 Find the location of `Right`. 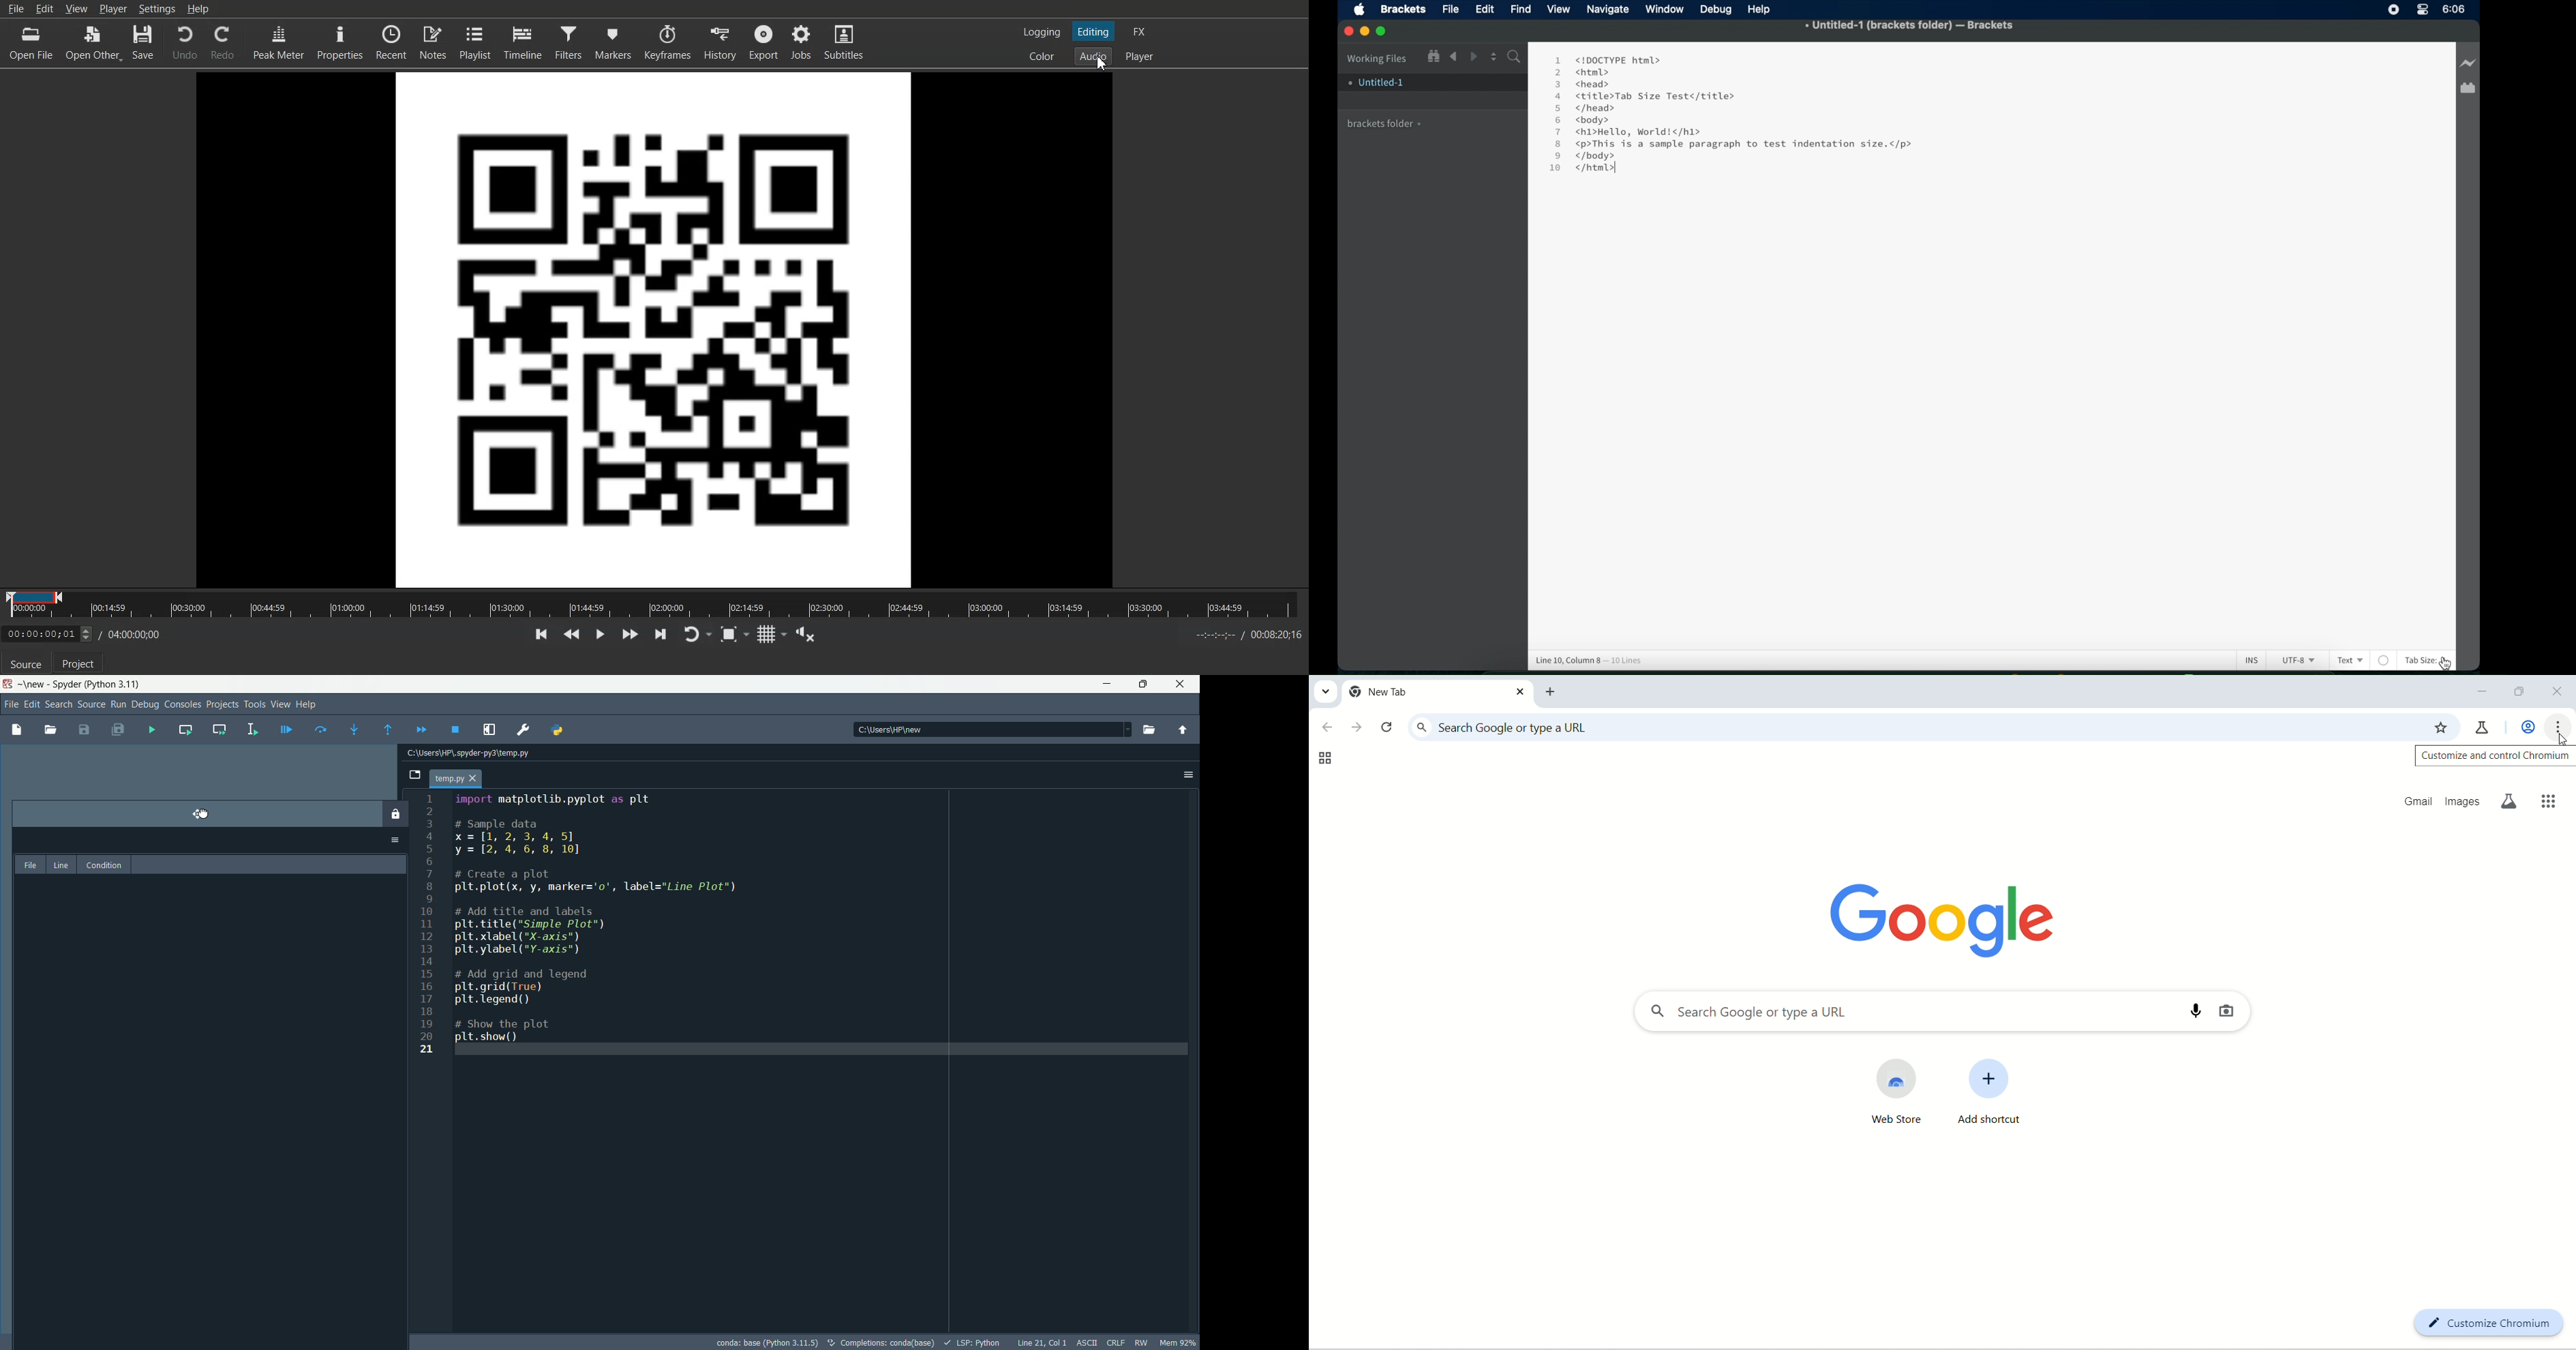

Right is located at coordinates (1474, 56).